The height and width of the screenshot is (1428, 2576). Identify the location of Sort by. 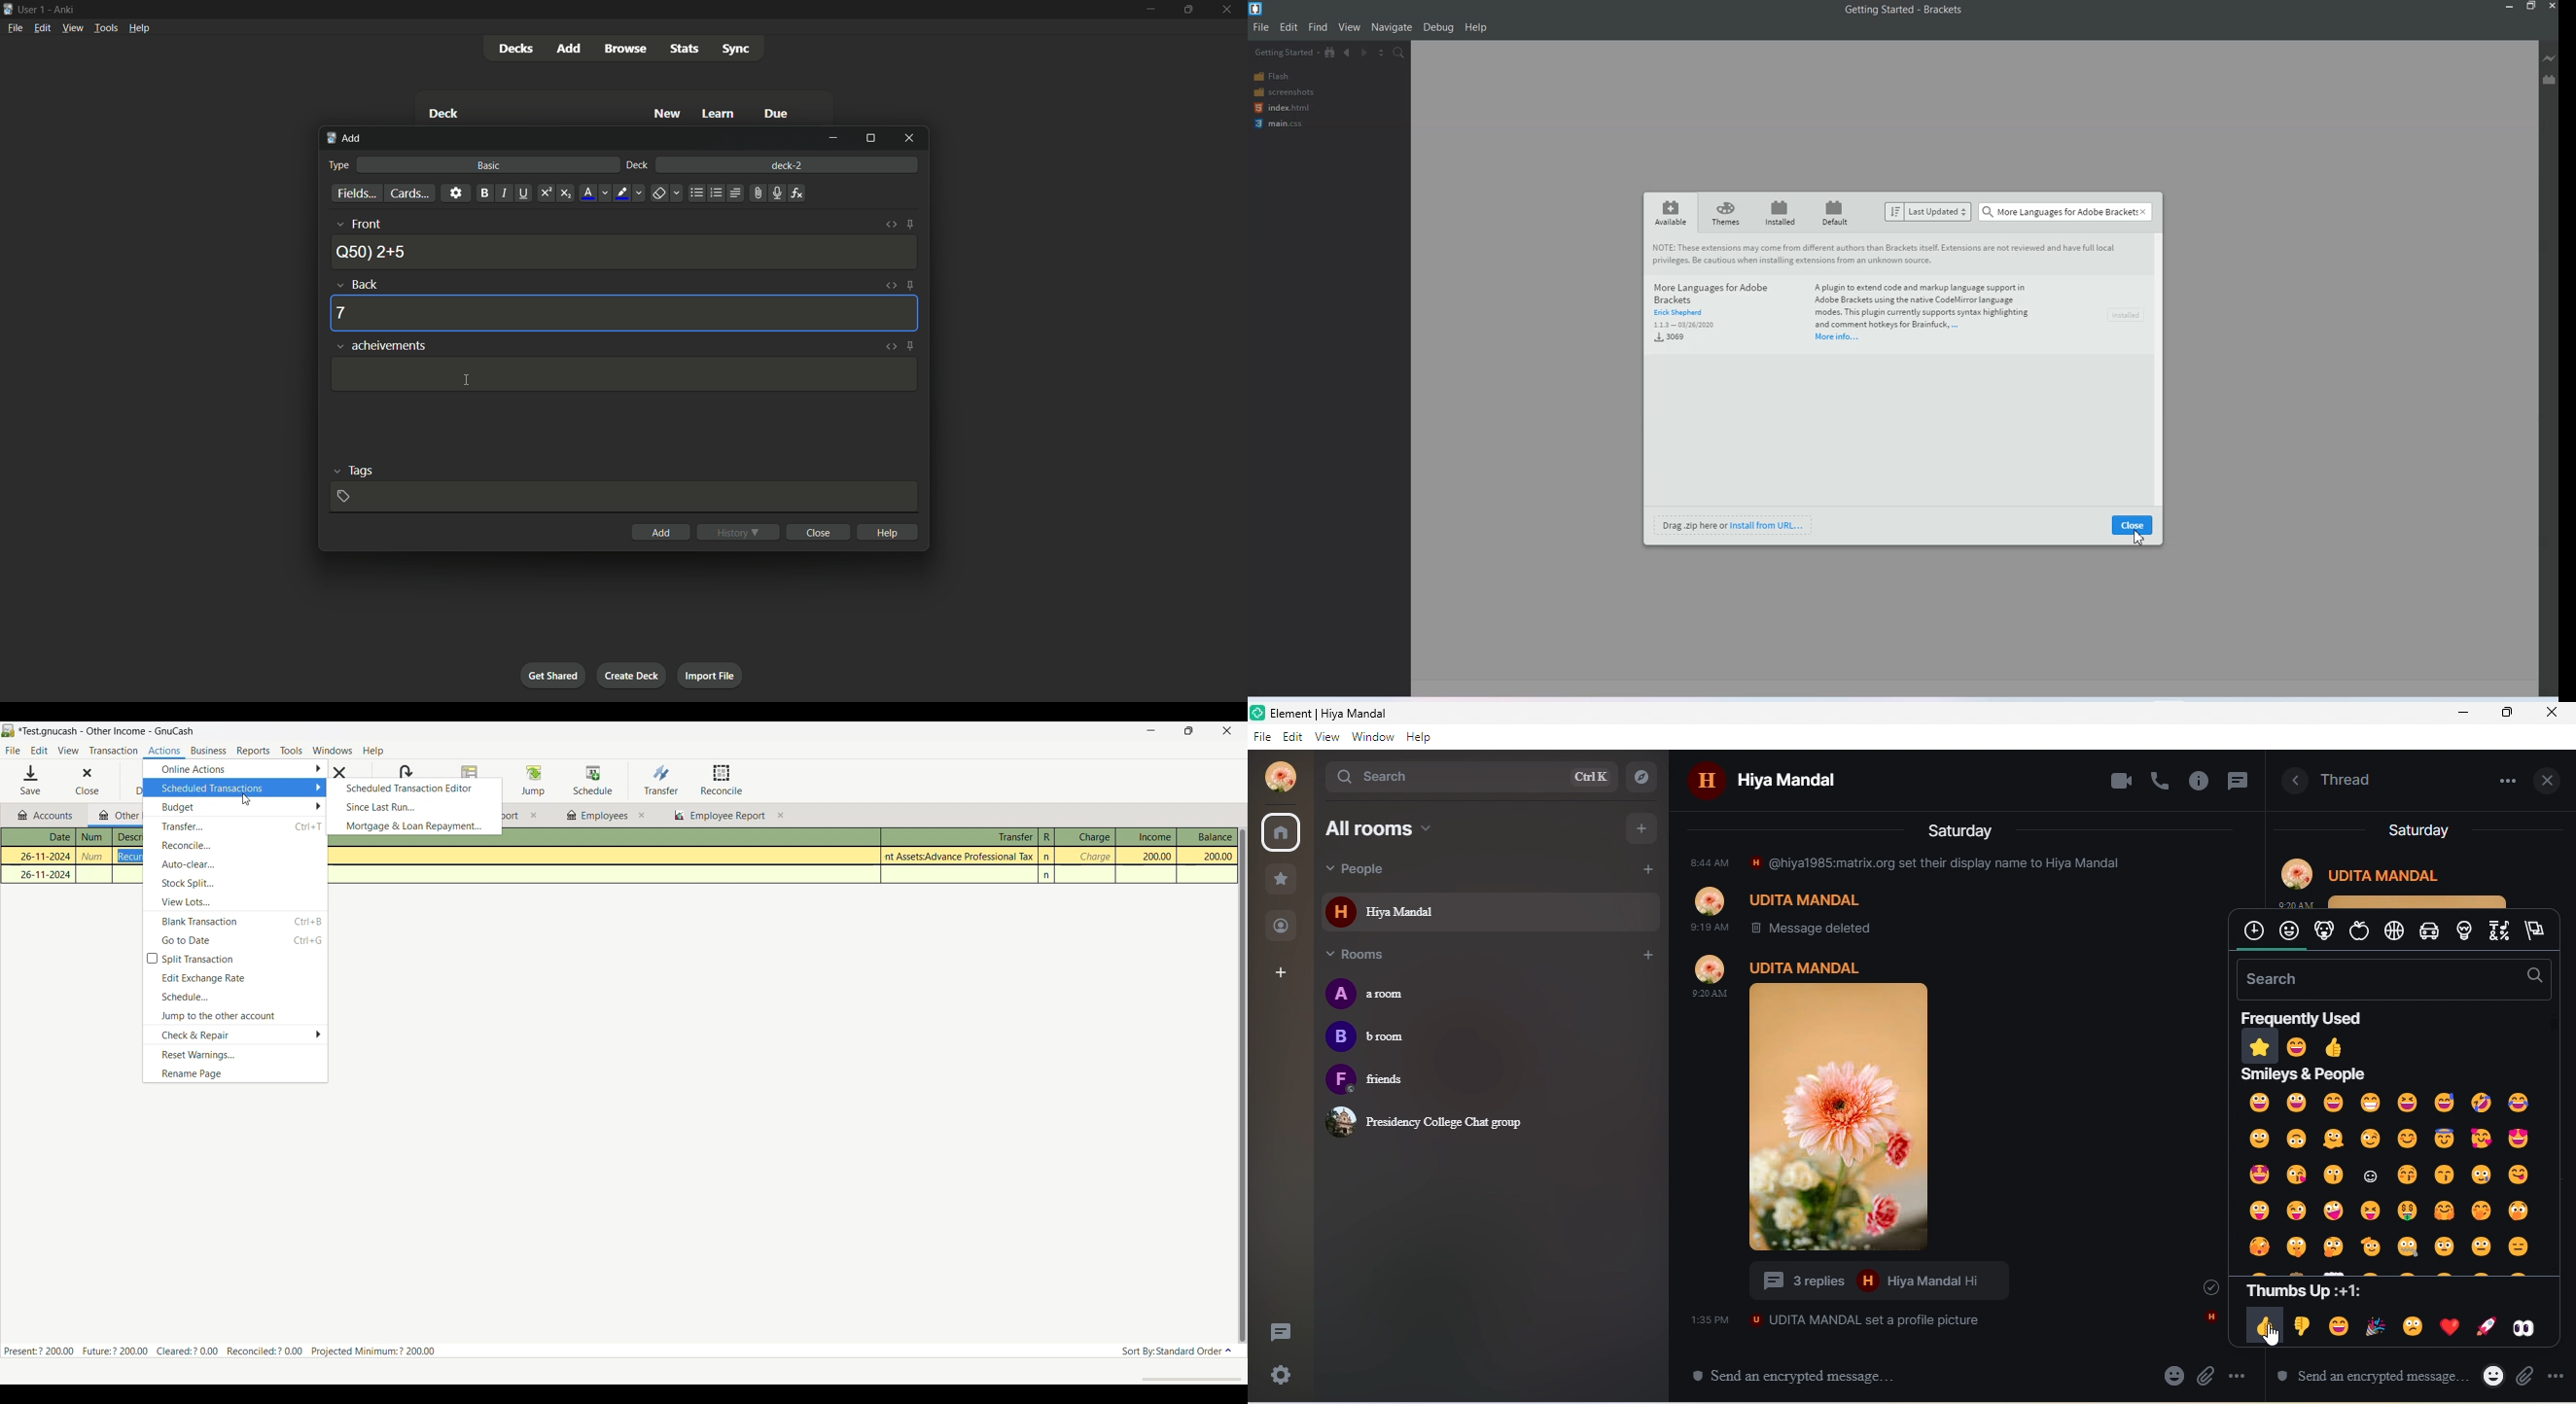
(1929, 211).